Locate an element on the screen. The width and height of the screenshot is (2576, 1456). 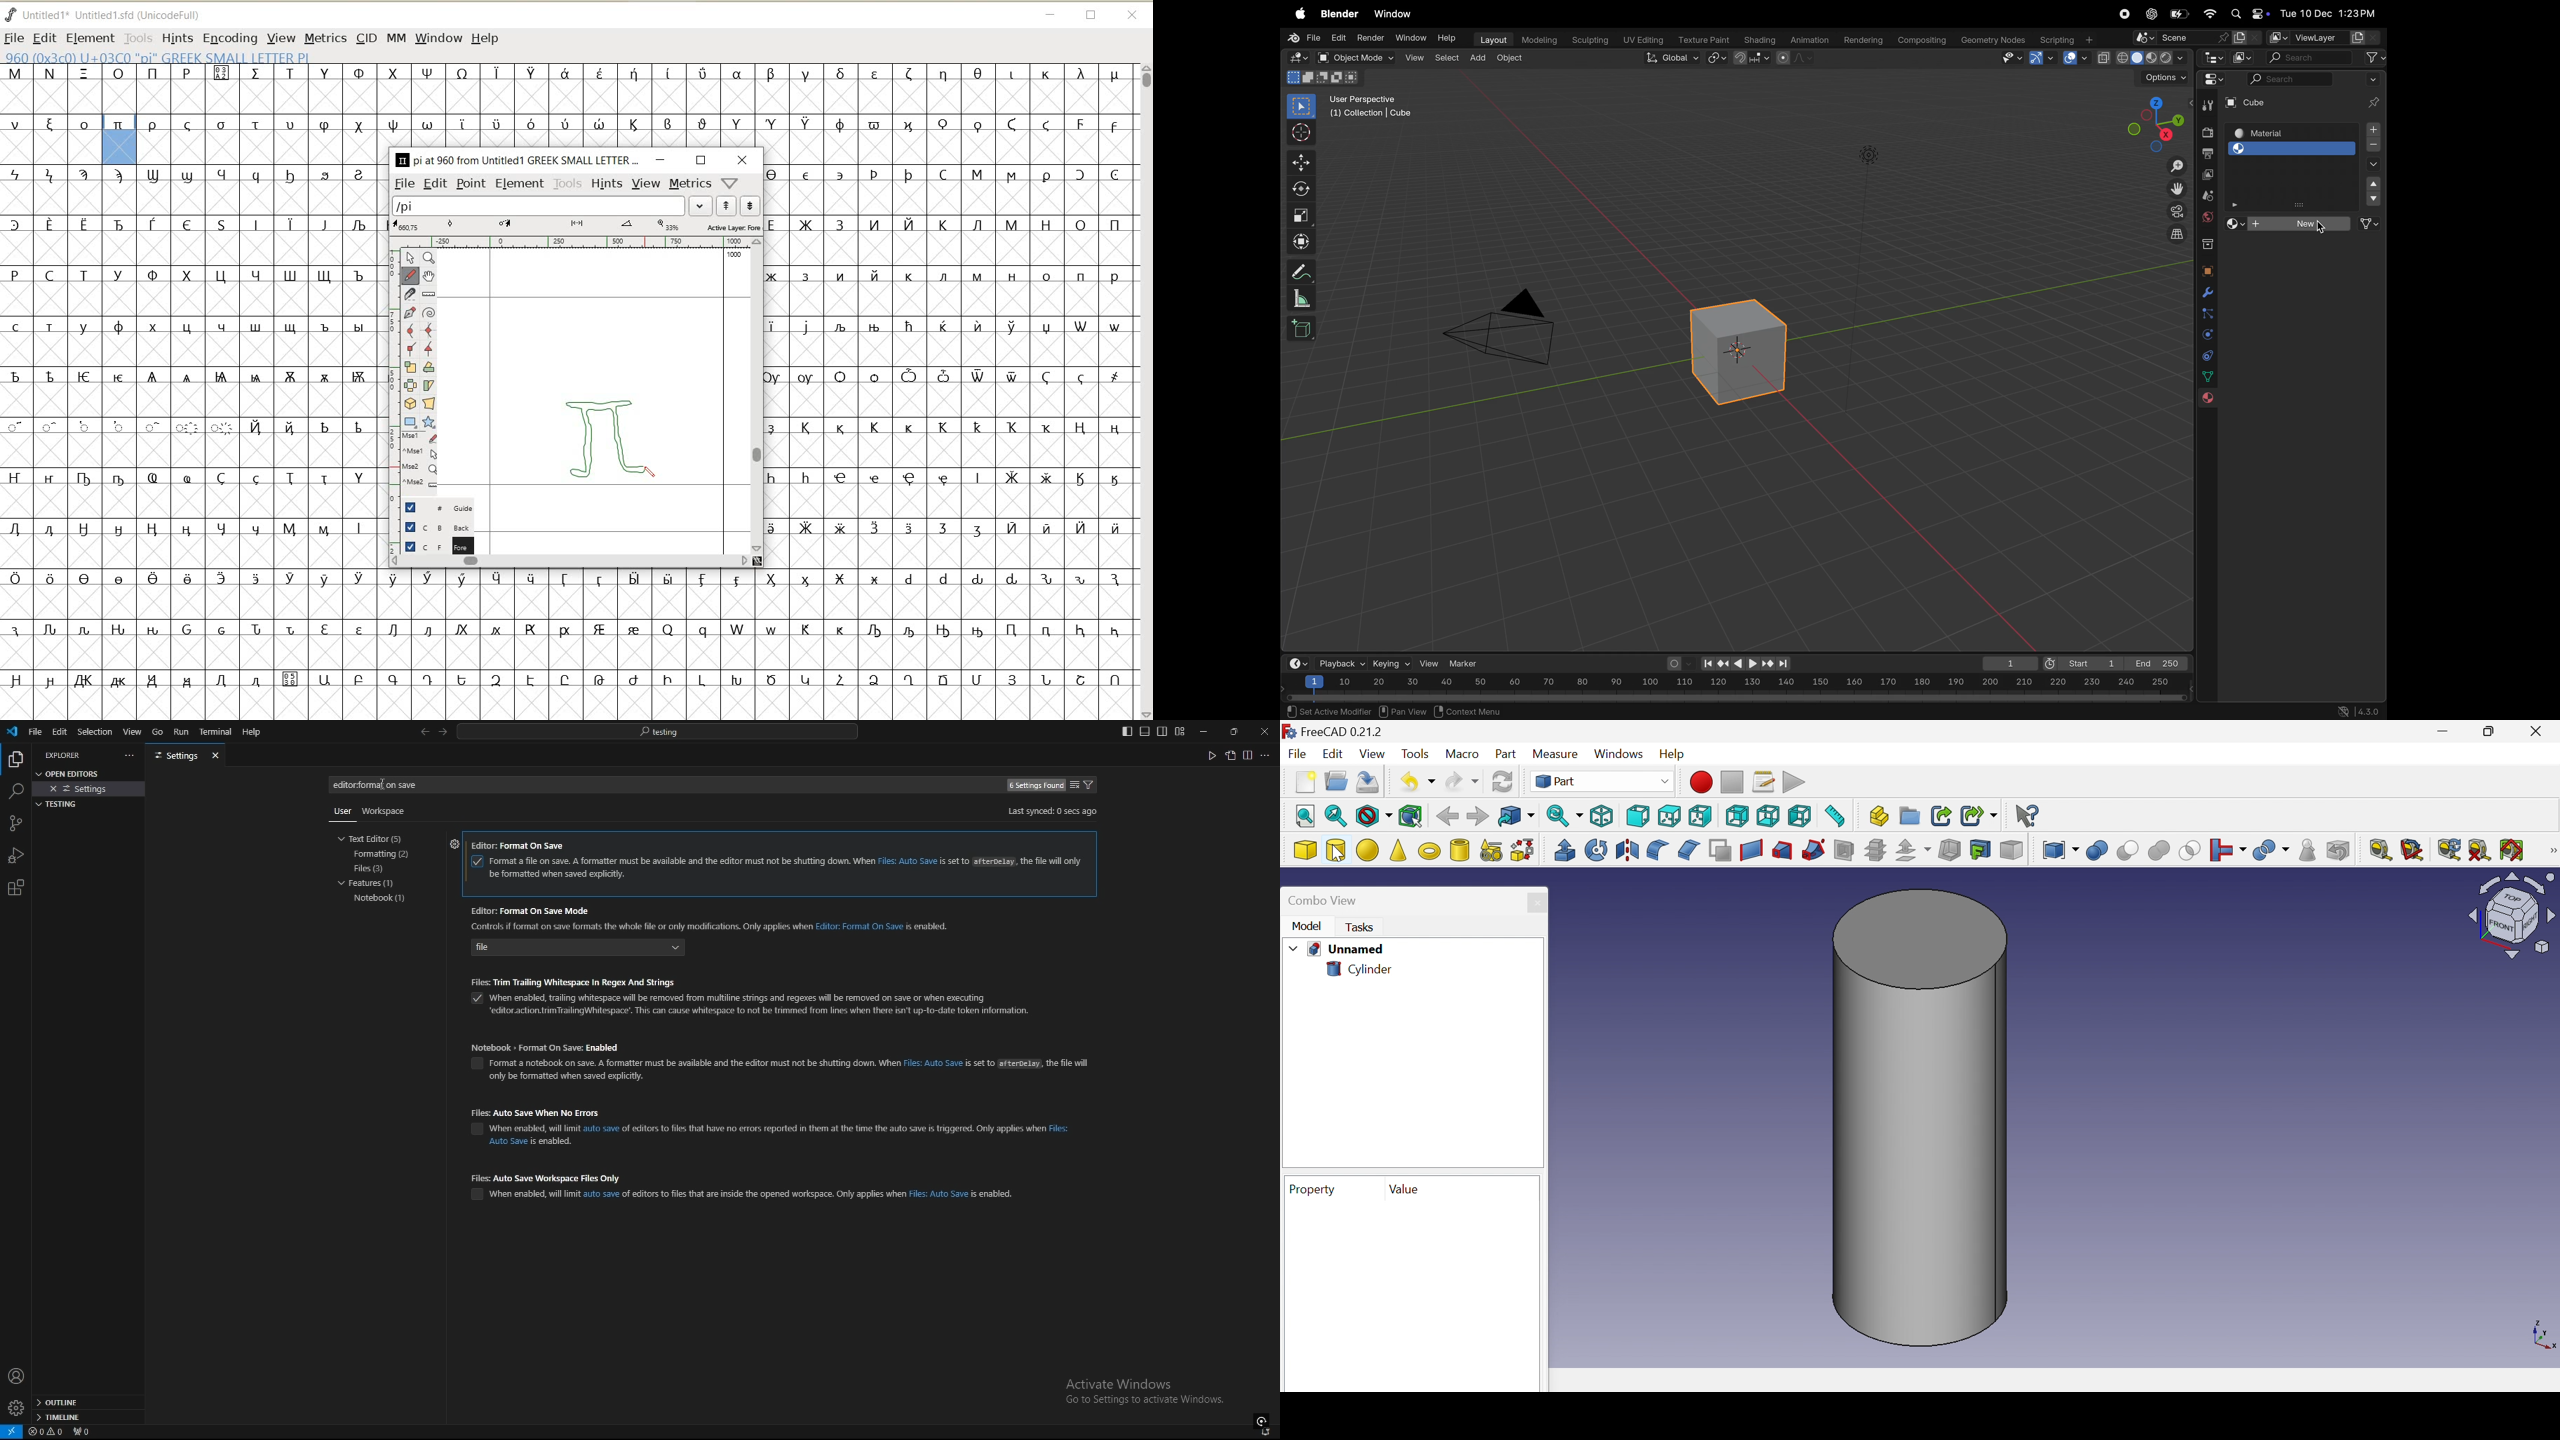
Sync view is located at coordinates (1563, 815).